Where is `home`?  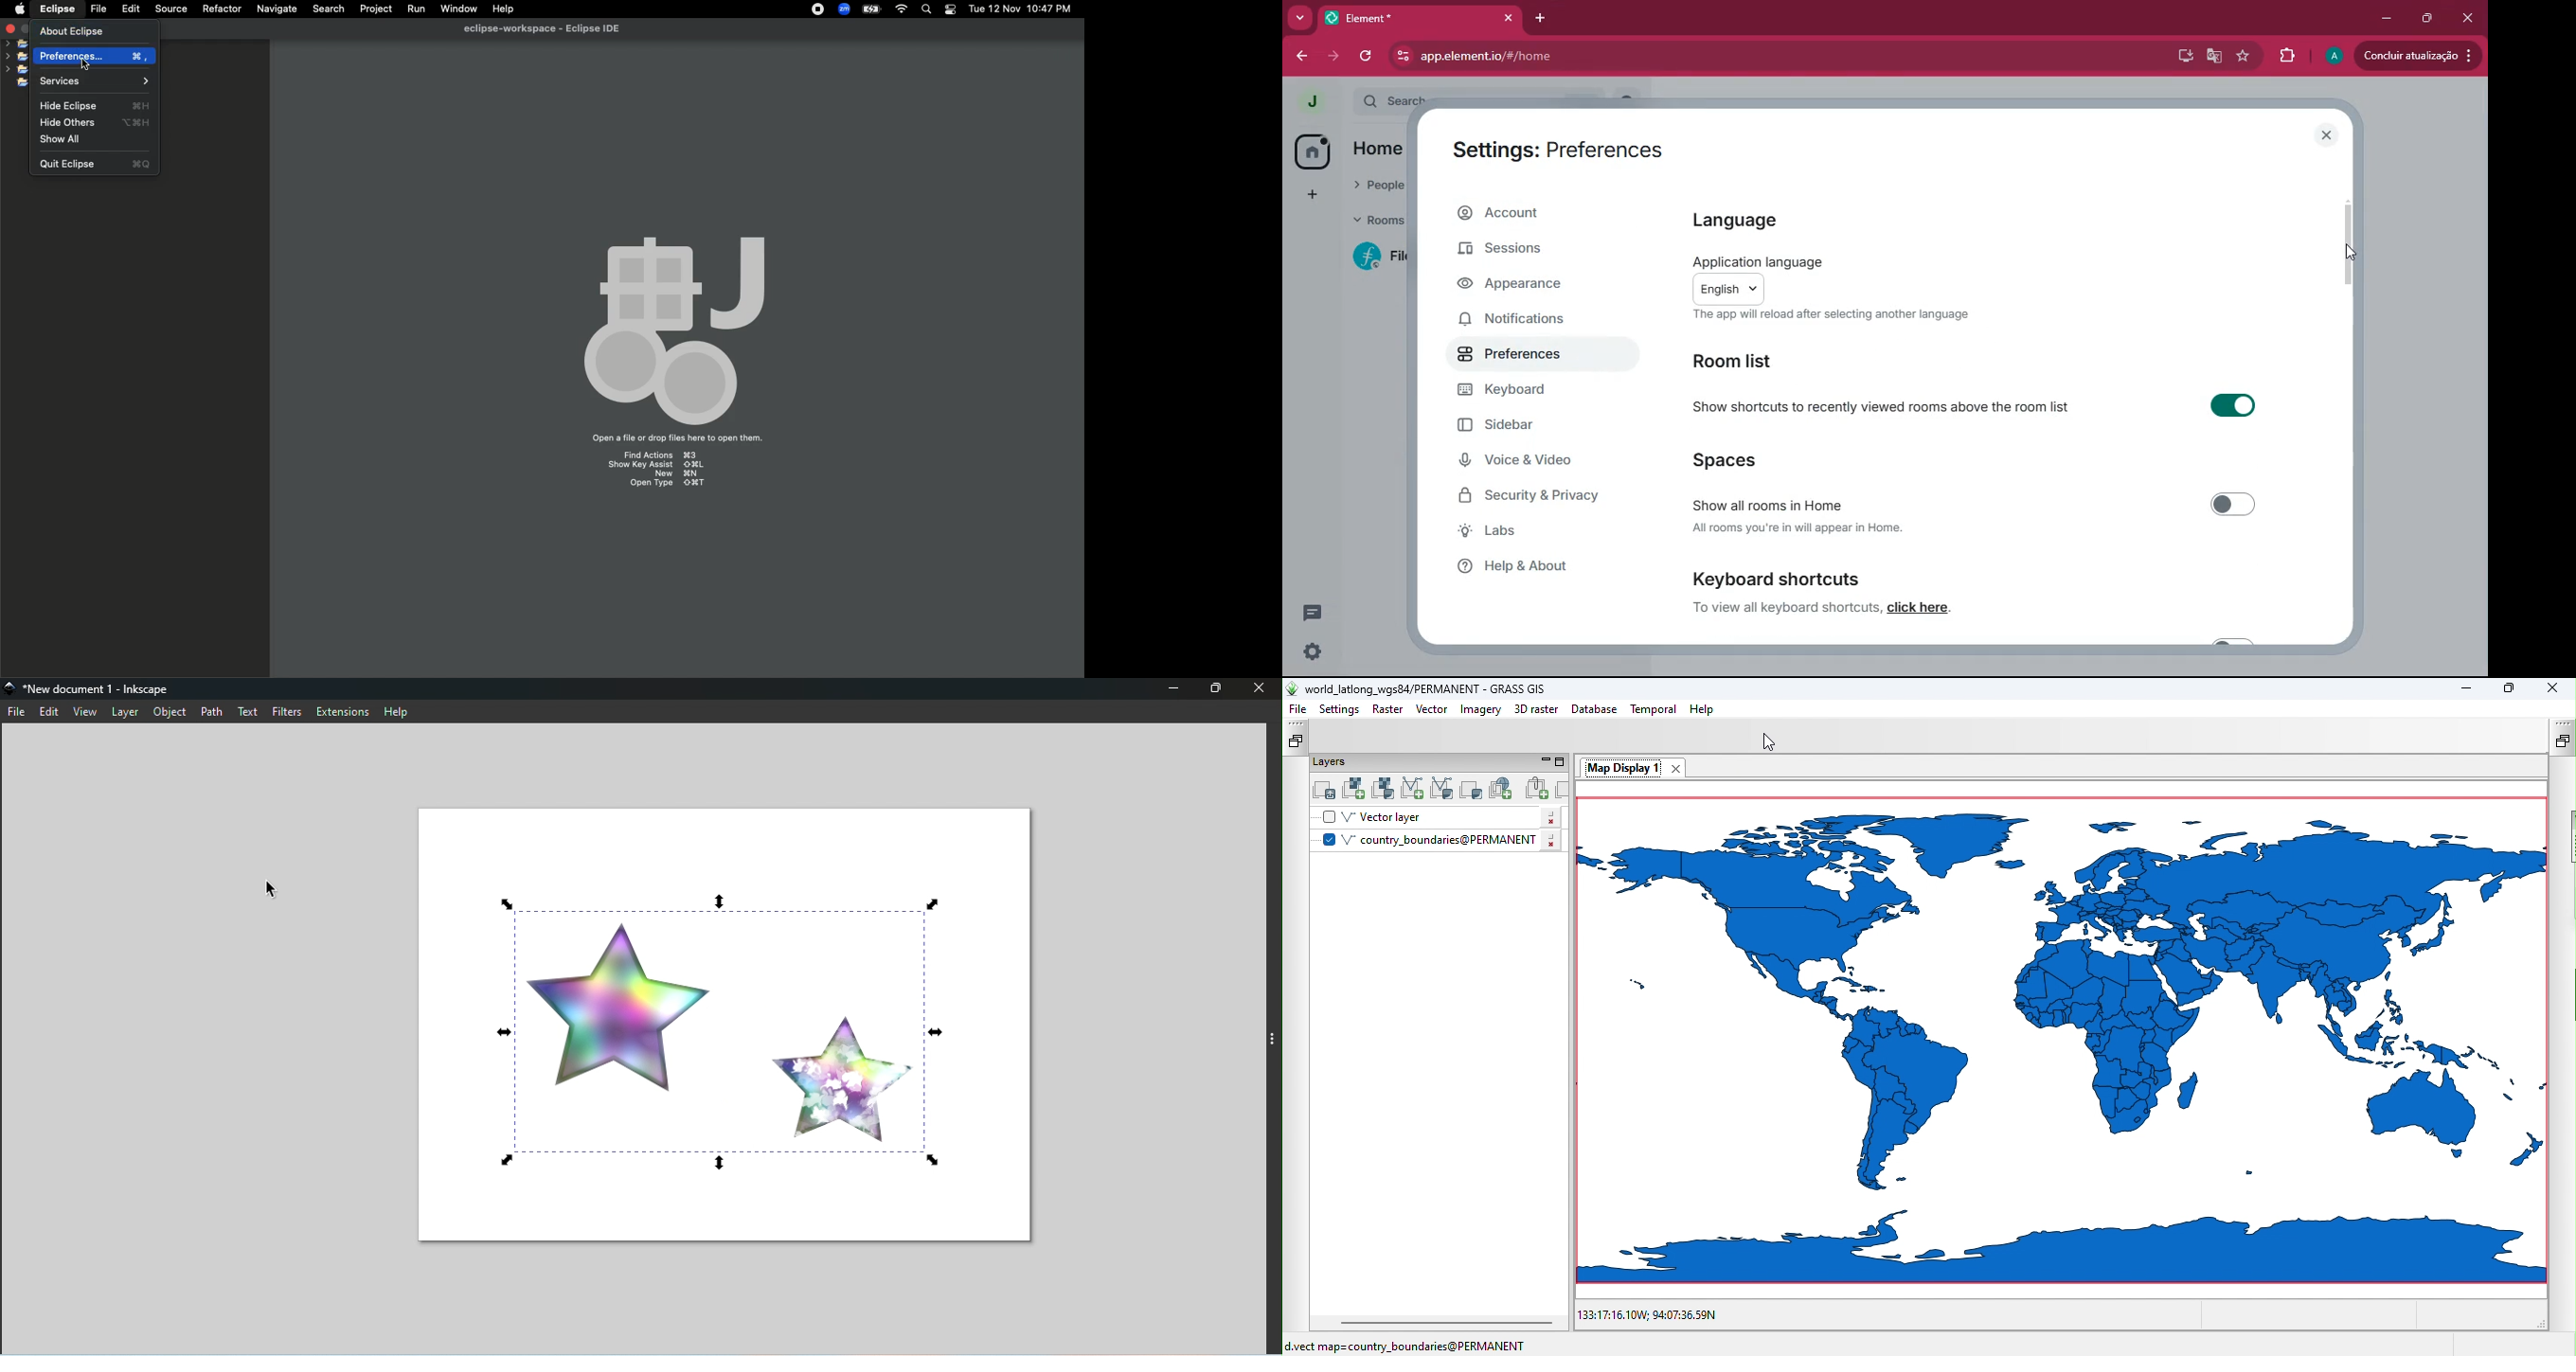
home is located at coordinates (1307, 152).